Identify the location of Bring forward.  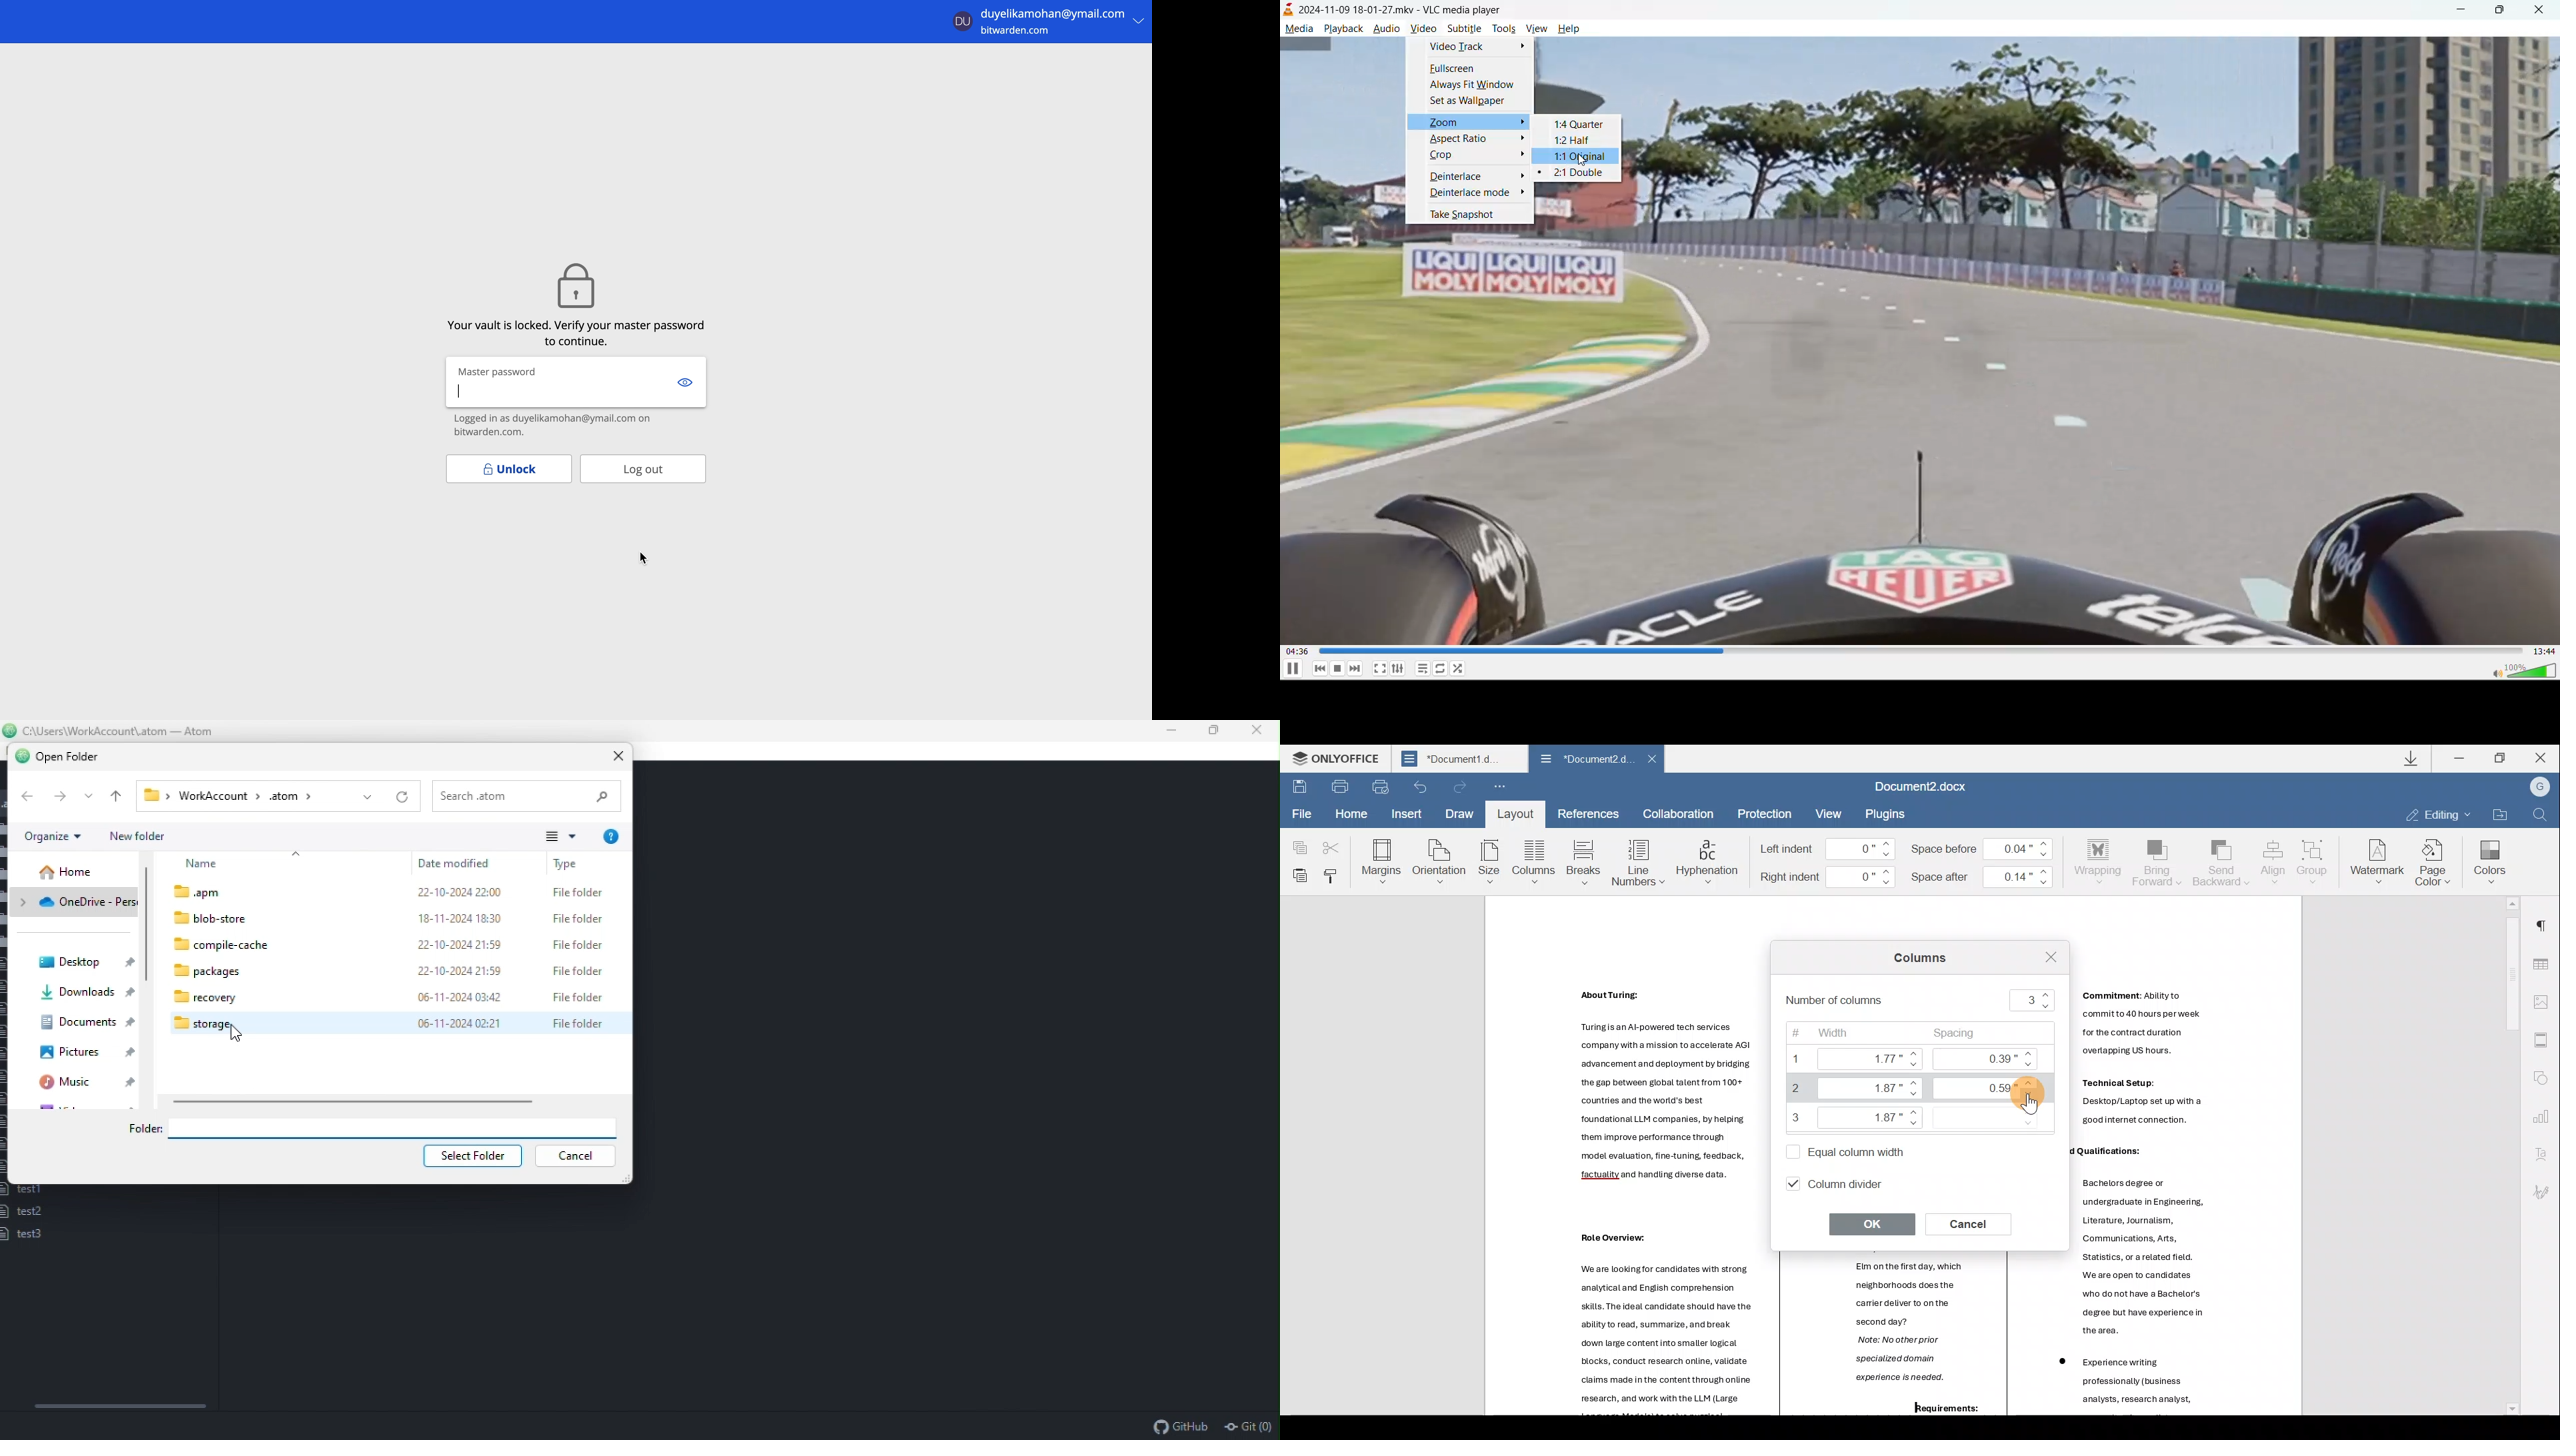
(2157, 861).